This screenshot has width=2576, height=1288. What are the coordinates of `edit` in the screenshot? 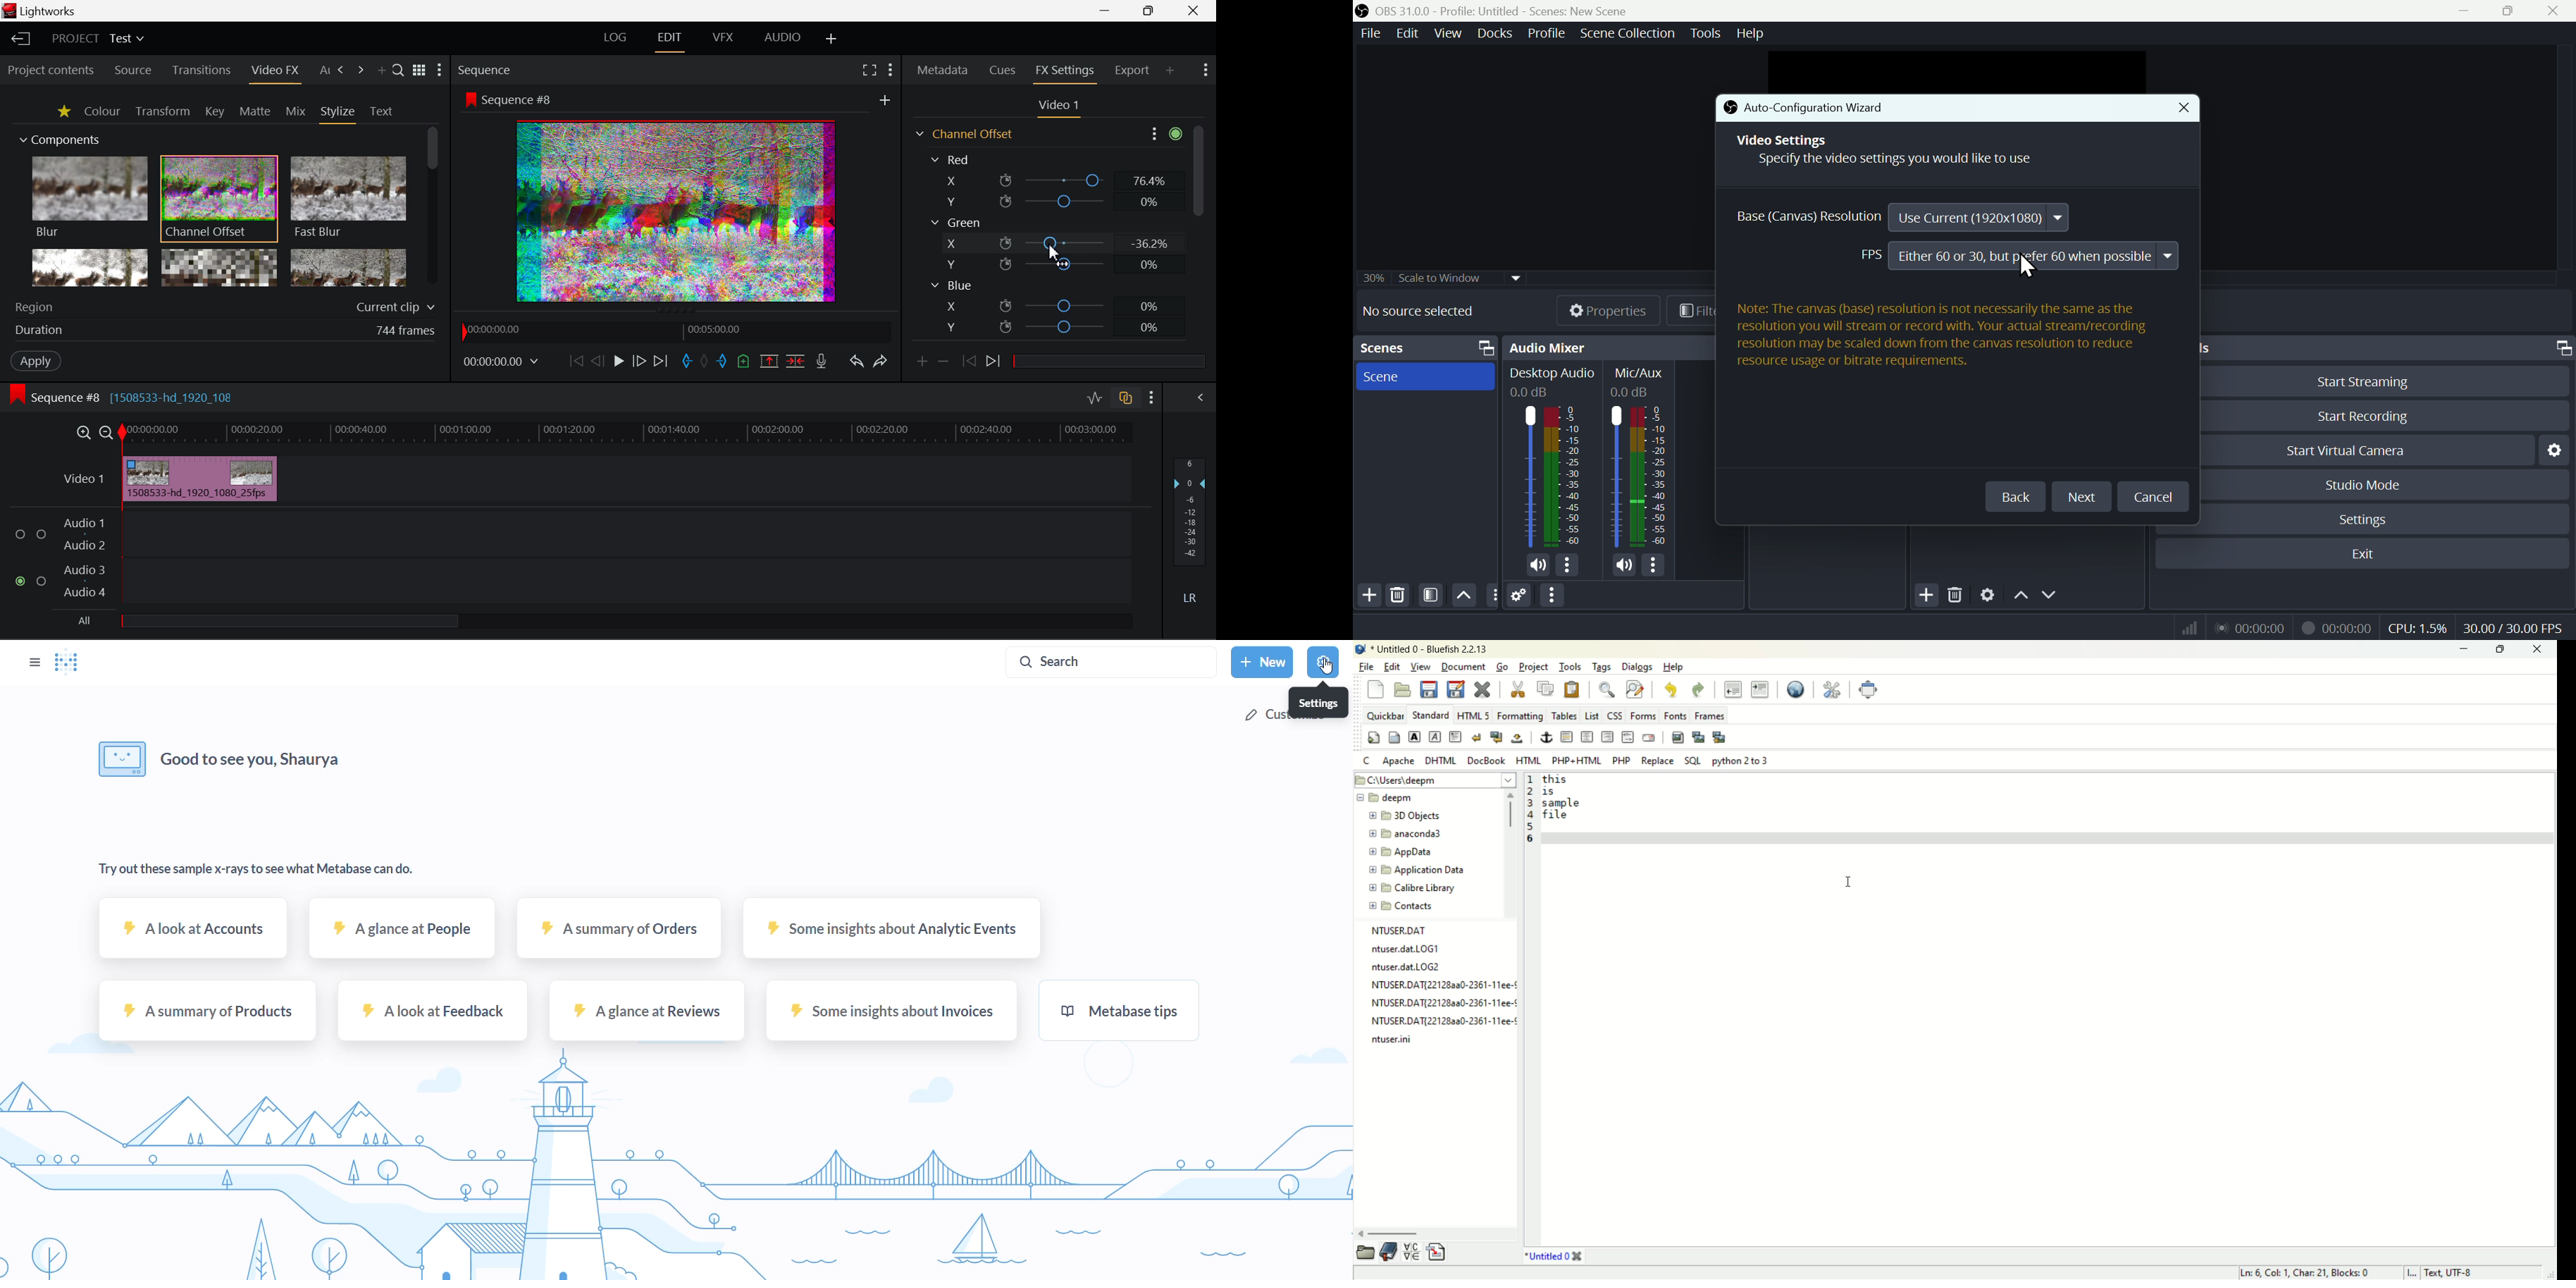 It's located at (1392, 666).